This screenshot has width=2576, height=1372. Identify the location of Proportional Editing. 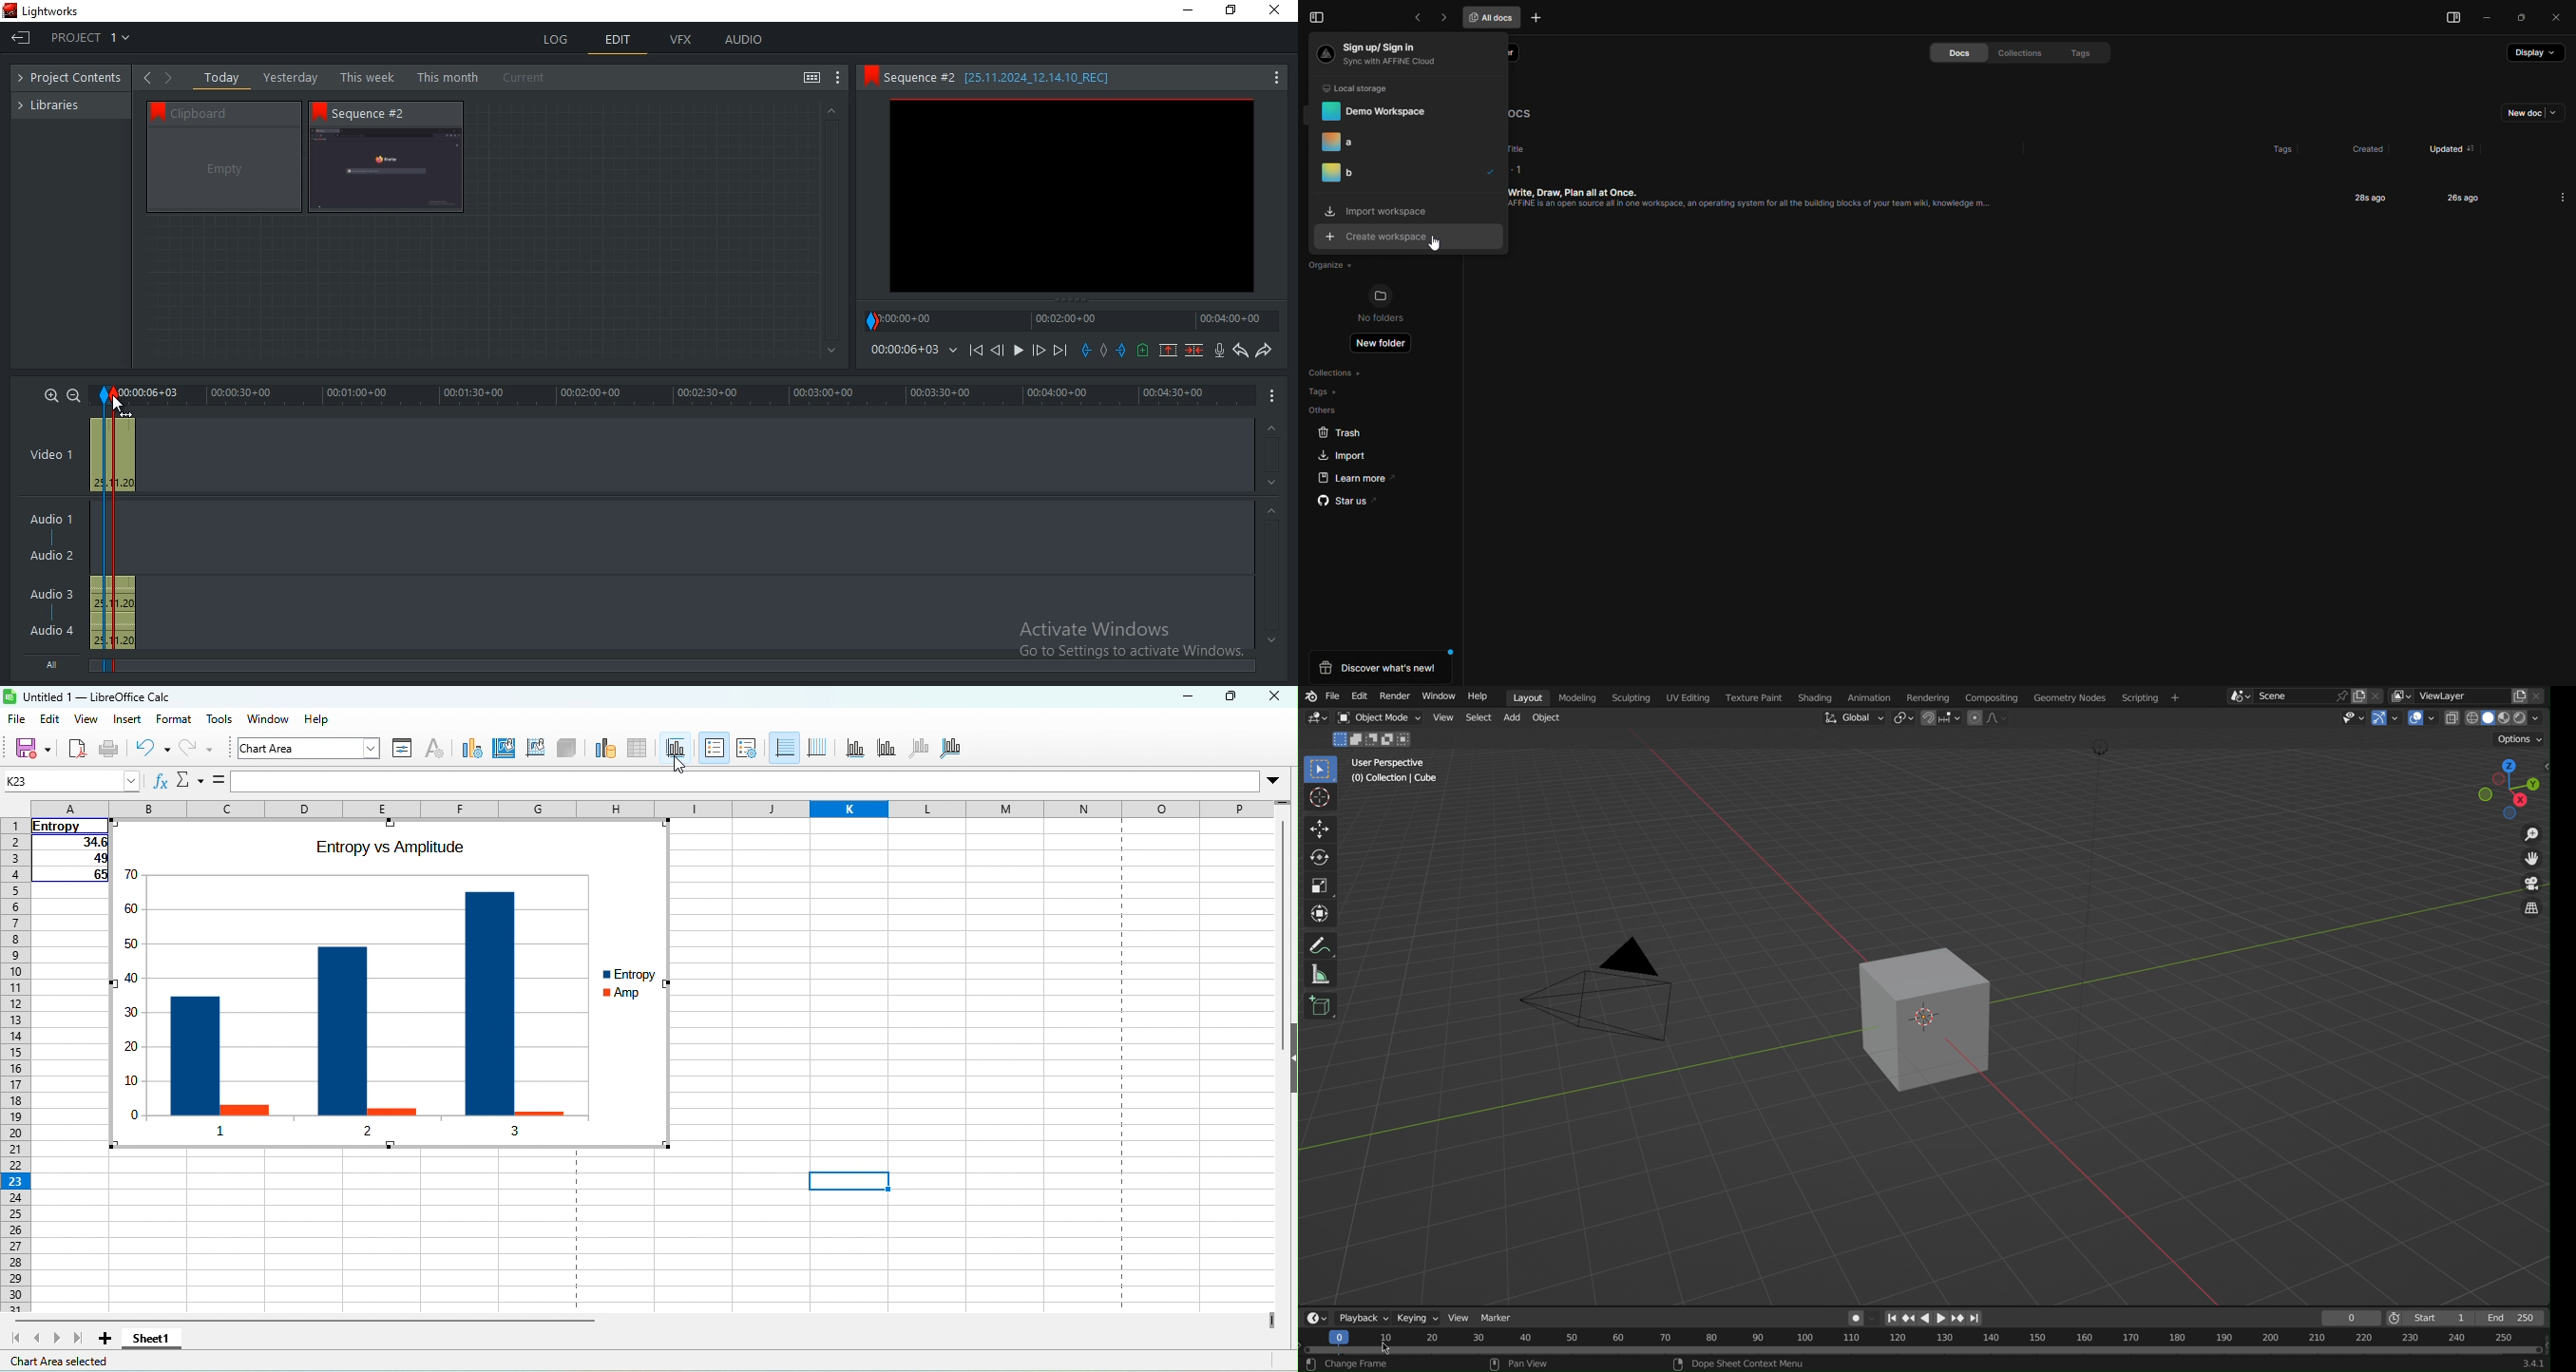
(1985, 721).